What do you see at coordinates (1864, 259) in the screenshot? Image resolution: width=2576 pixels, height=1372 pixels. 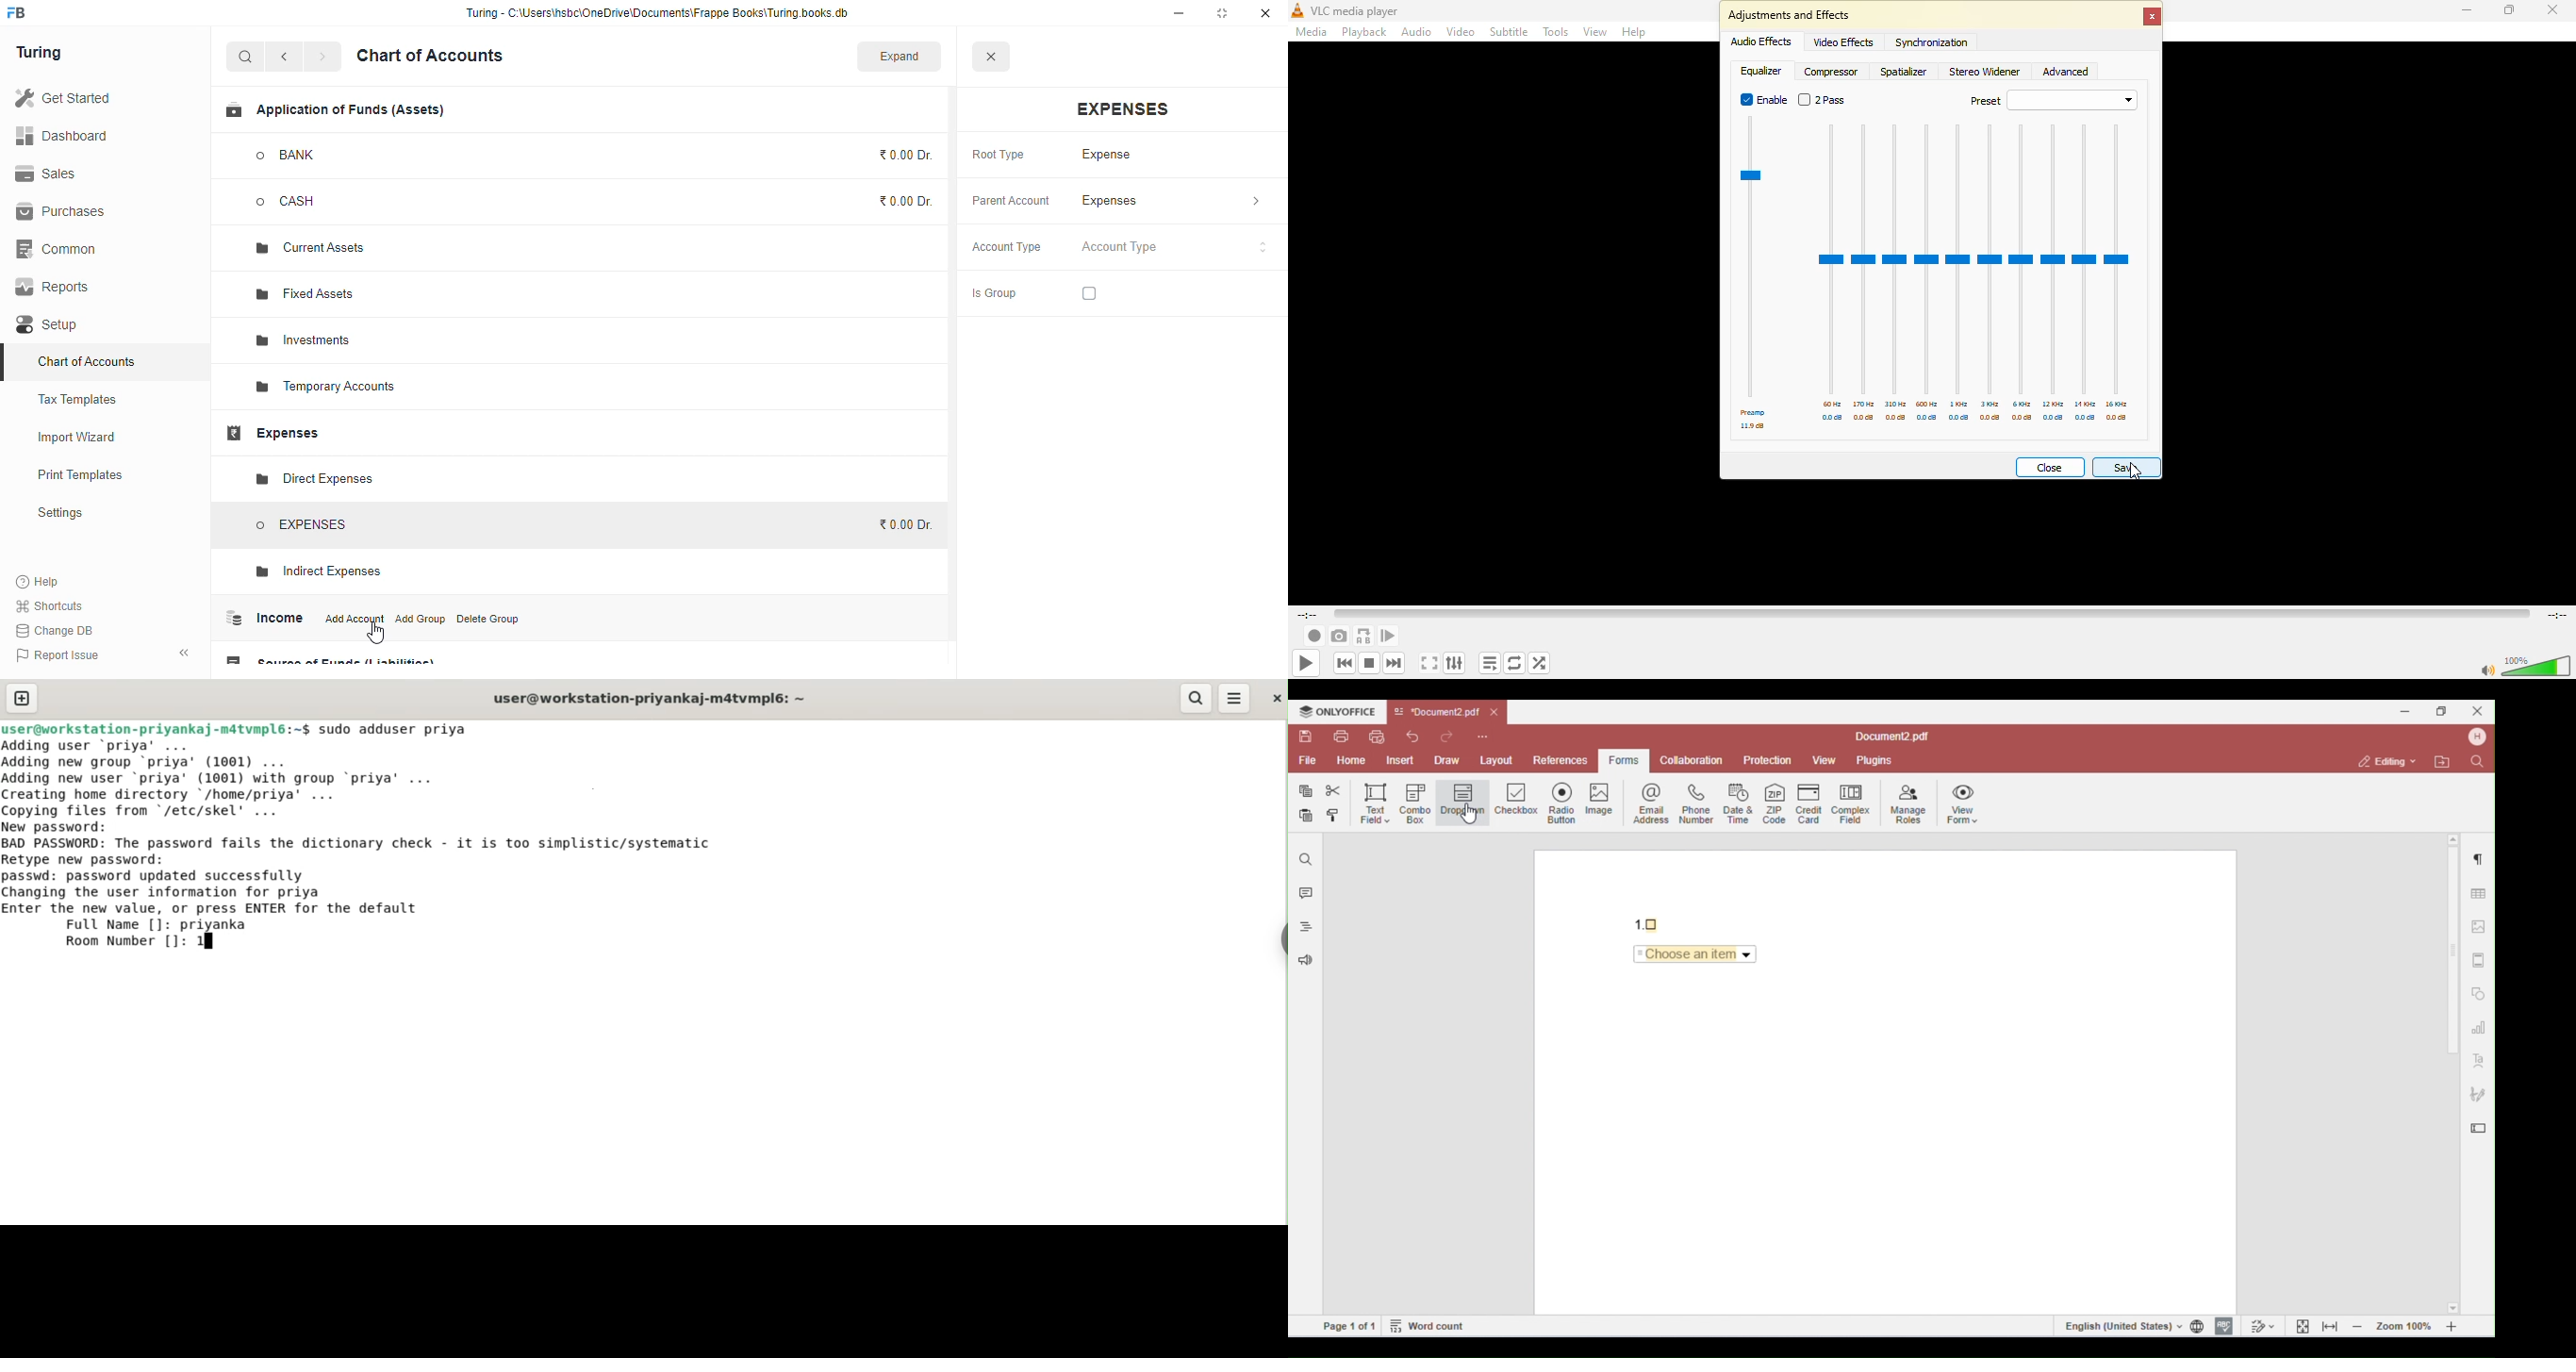 I see `adjustor` at bounding box center [1864, 259].